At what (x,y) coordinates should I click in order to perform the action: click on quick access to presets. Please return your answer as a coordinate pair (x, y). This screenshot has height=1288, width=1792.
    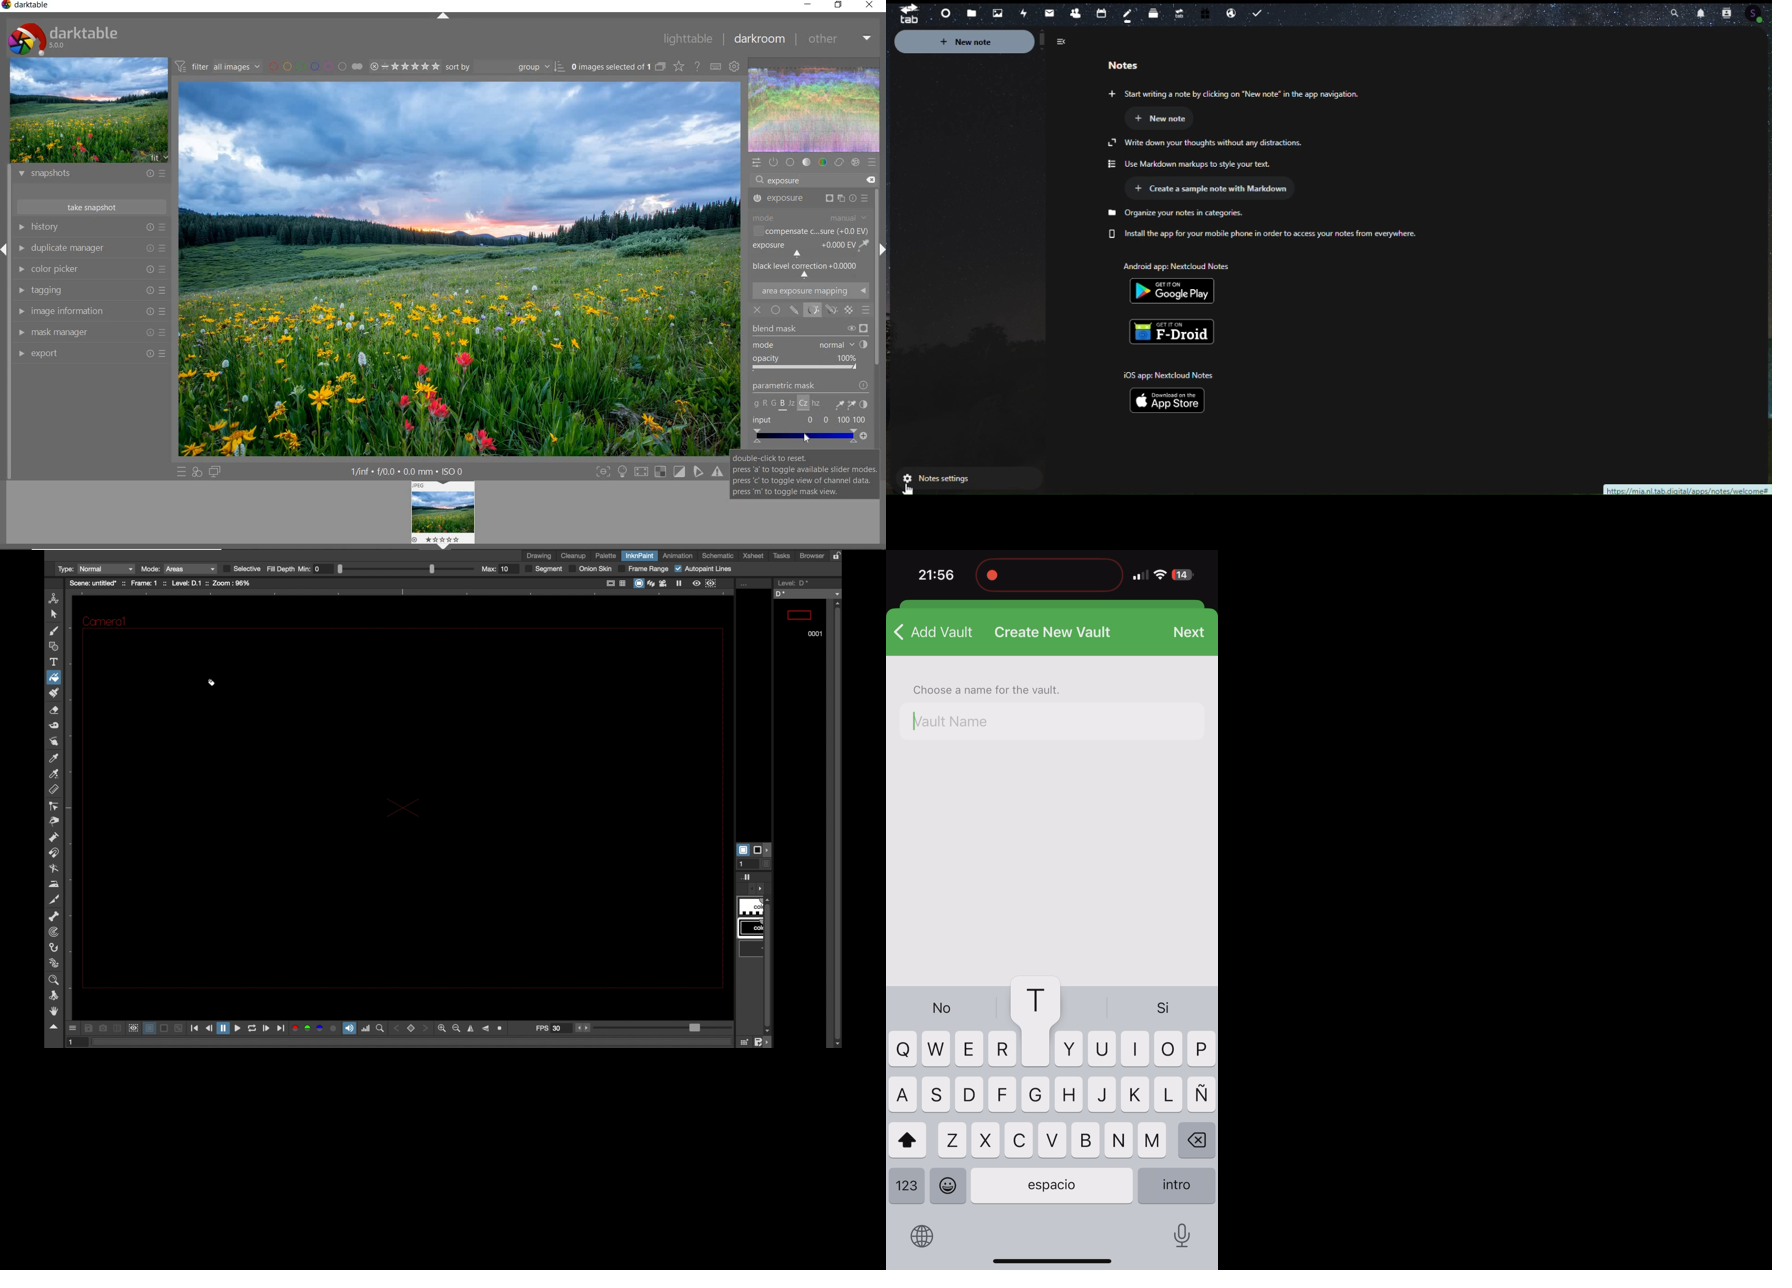
    Looking at the image, I should click on (181, 473).